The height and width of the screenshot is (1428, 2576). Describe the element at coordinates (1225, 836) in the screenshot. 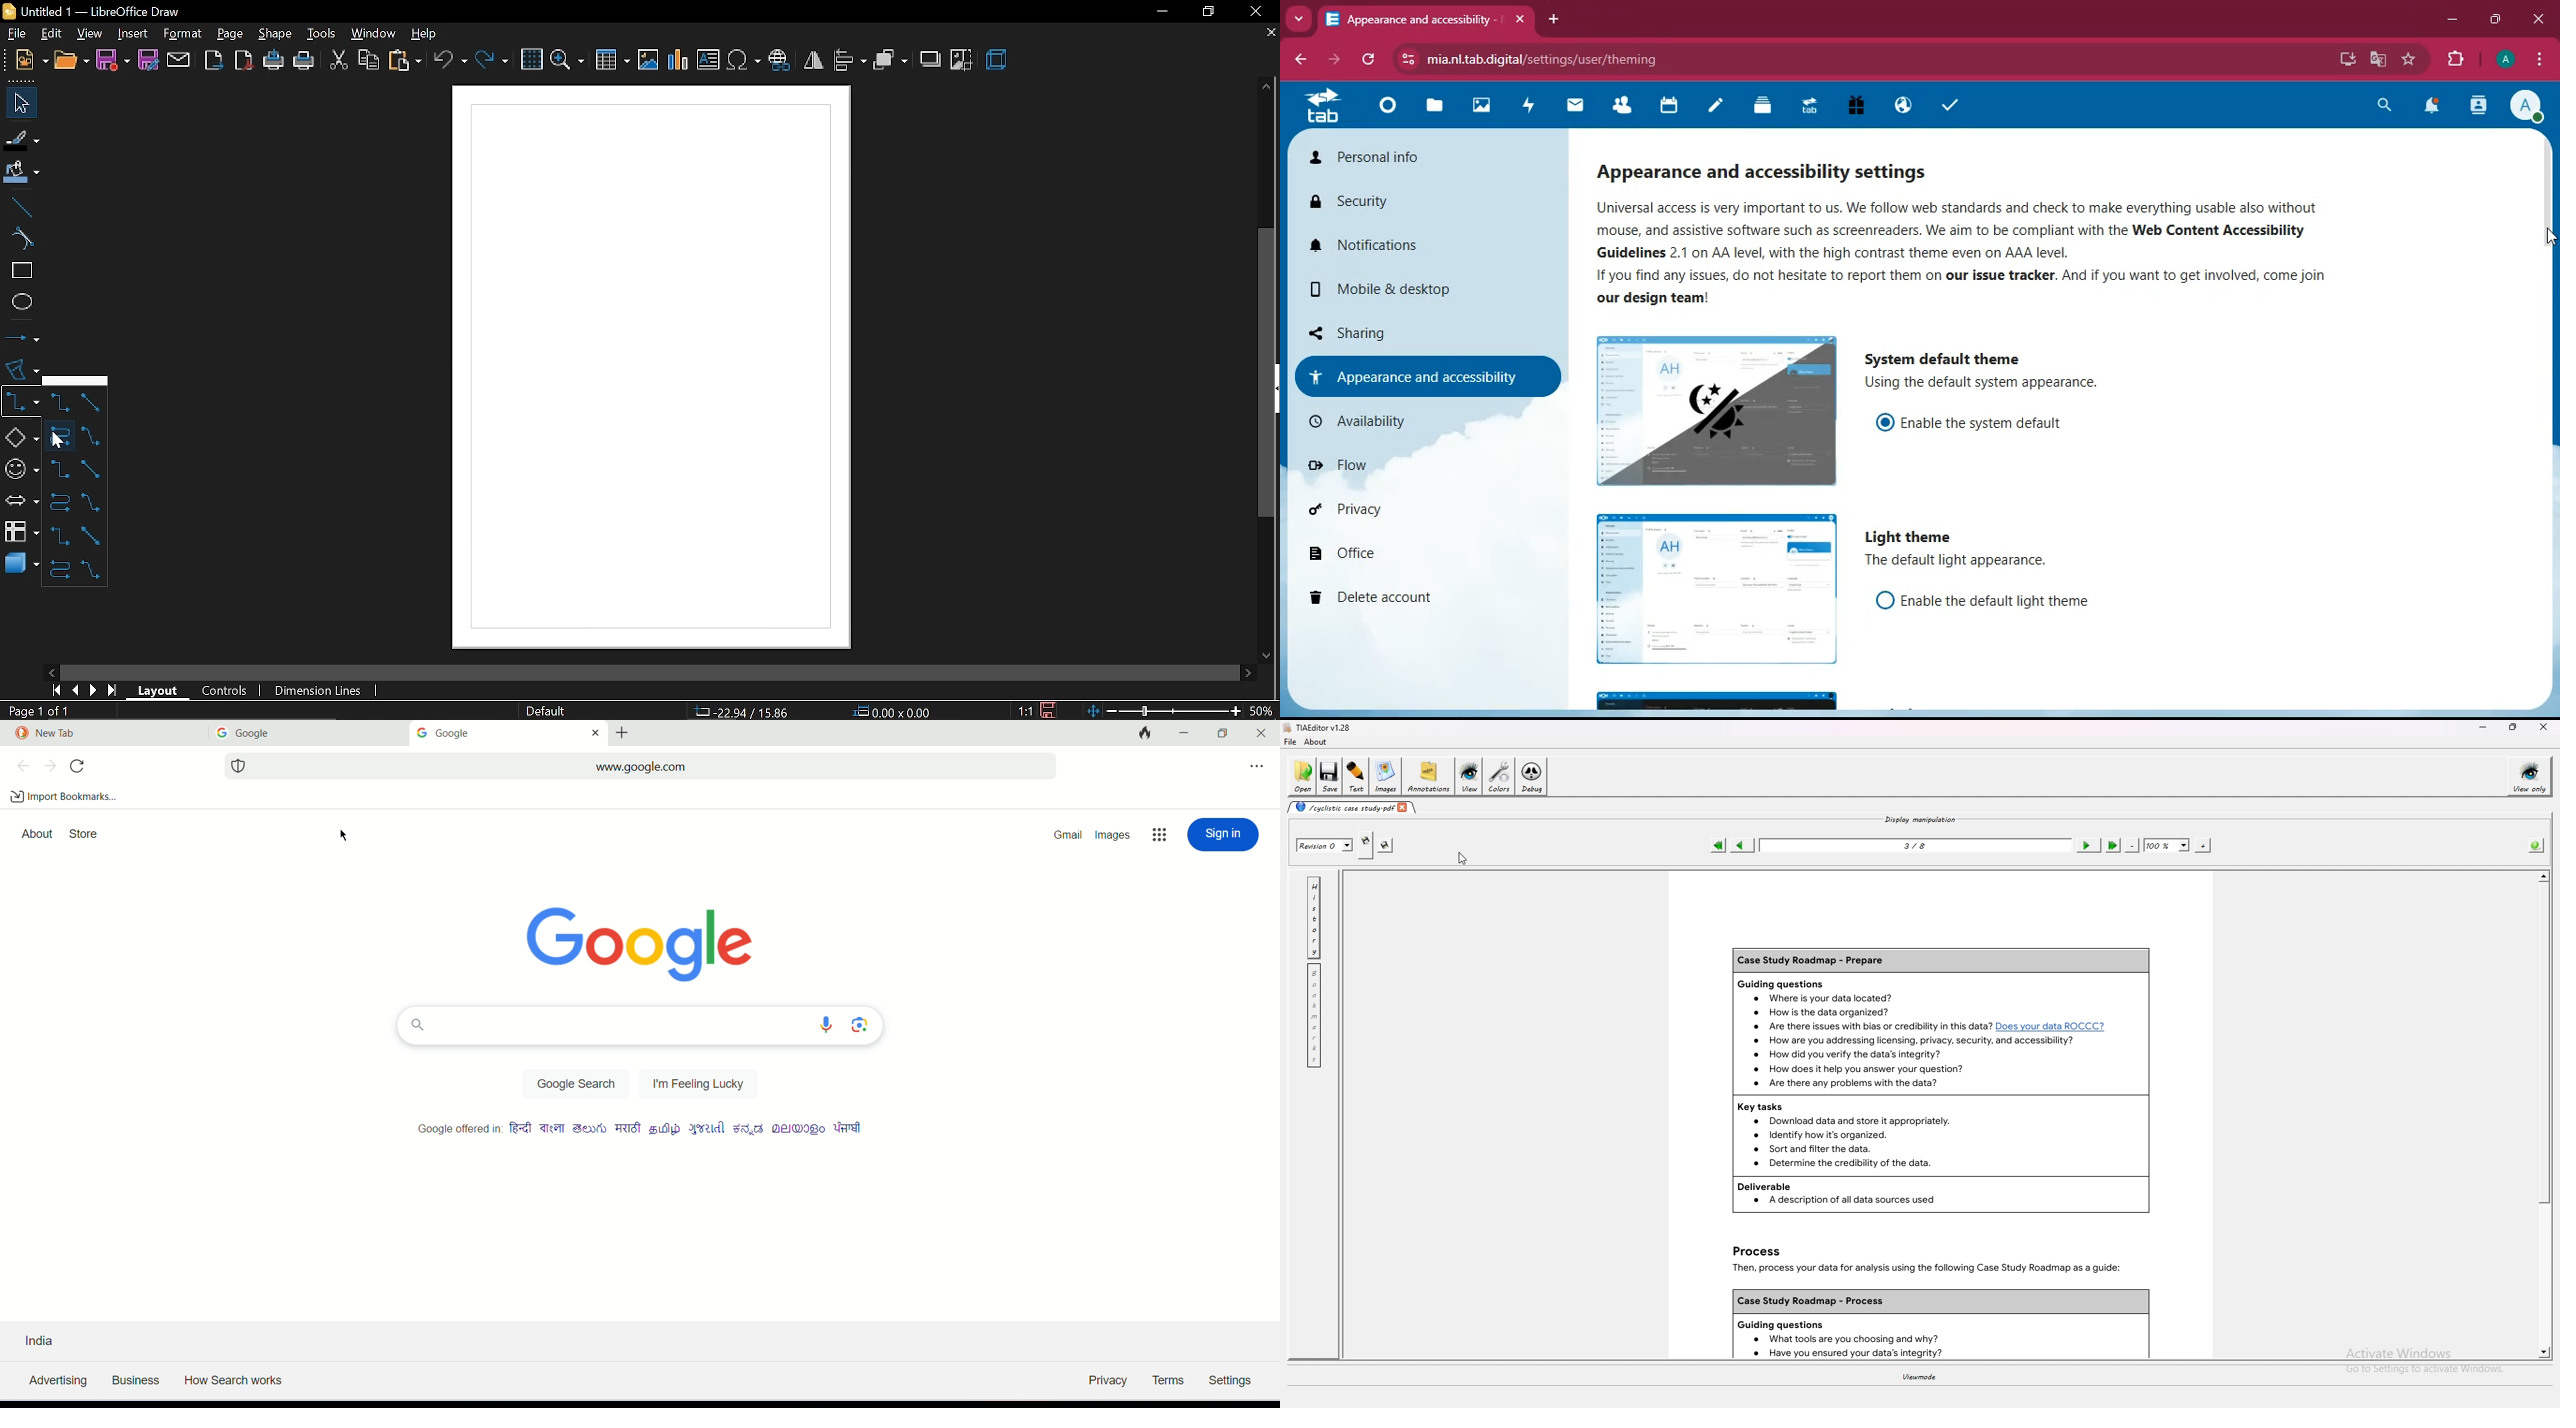

I see `sign up` at that location.